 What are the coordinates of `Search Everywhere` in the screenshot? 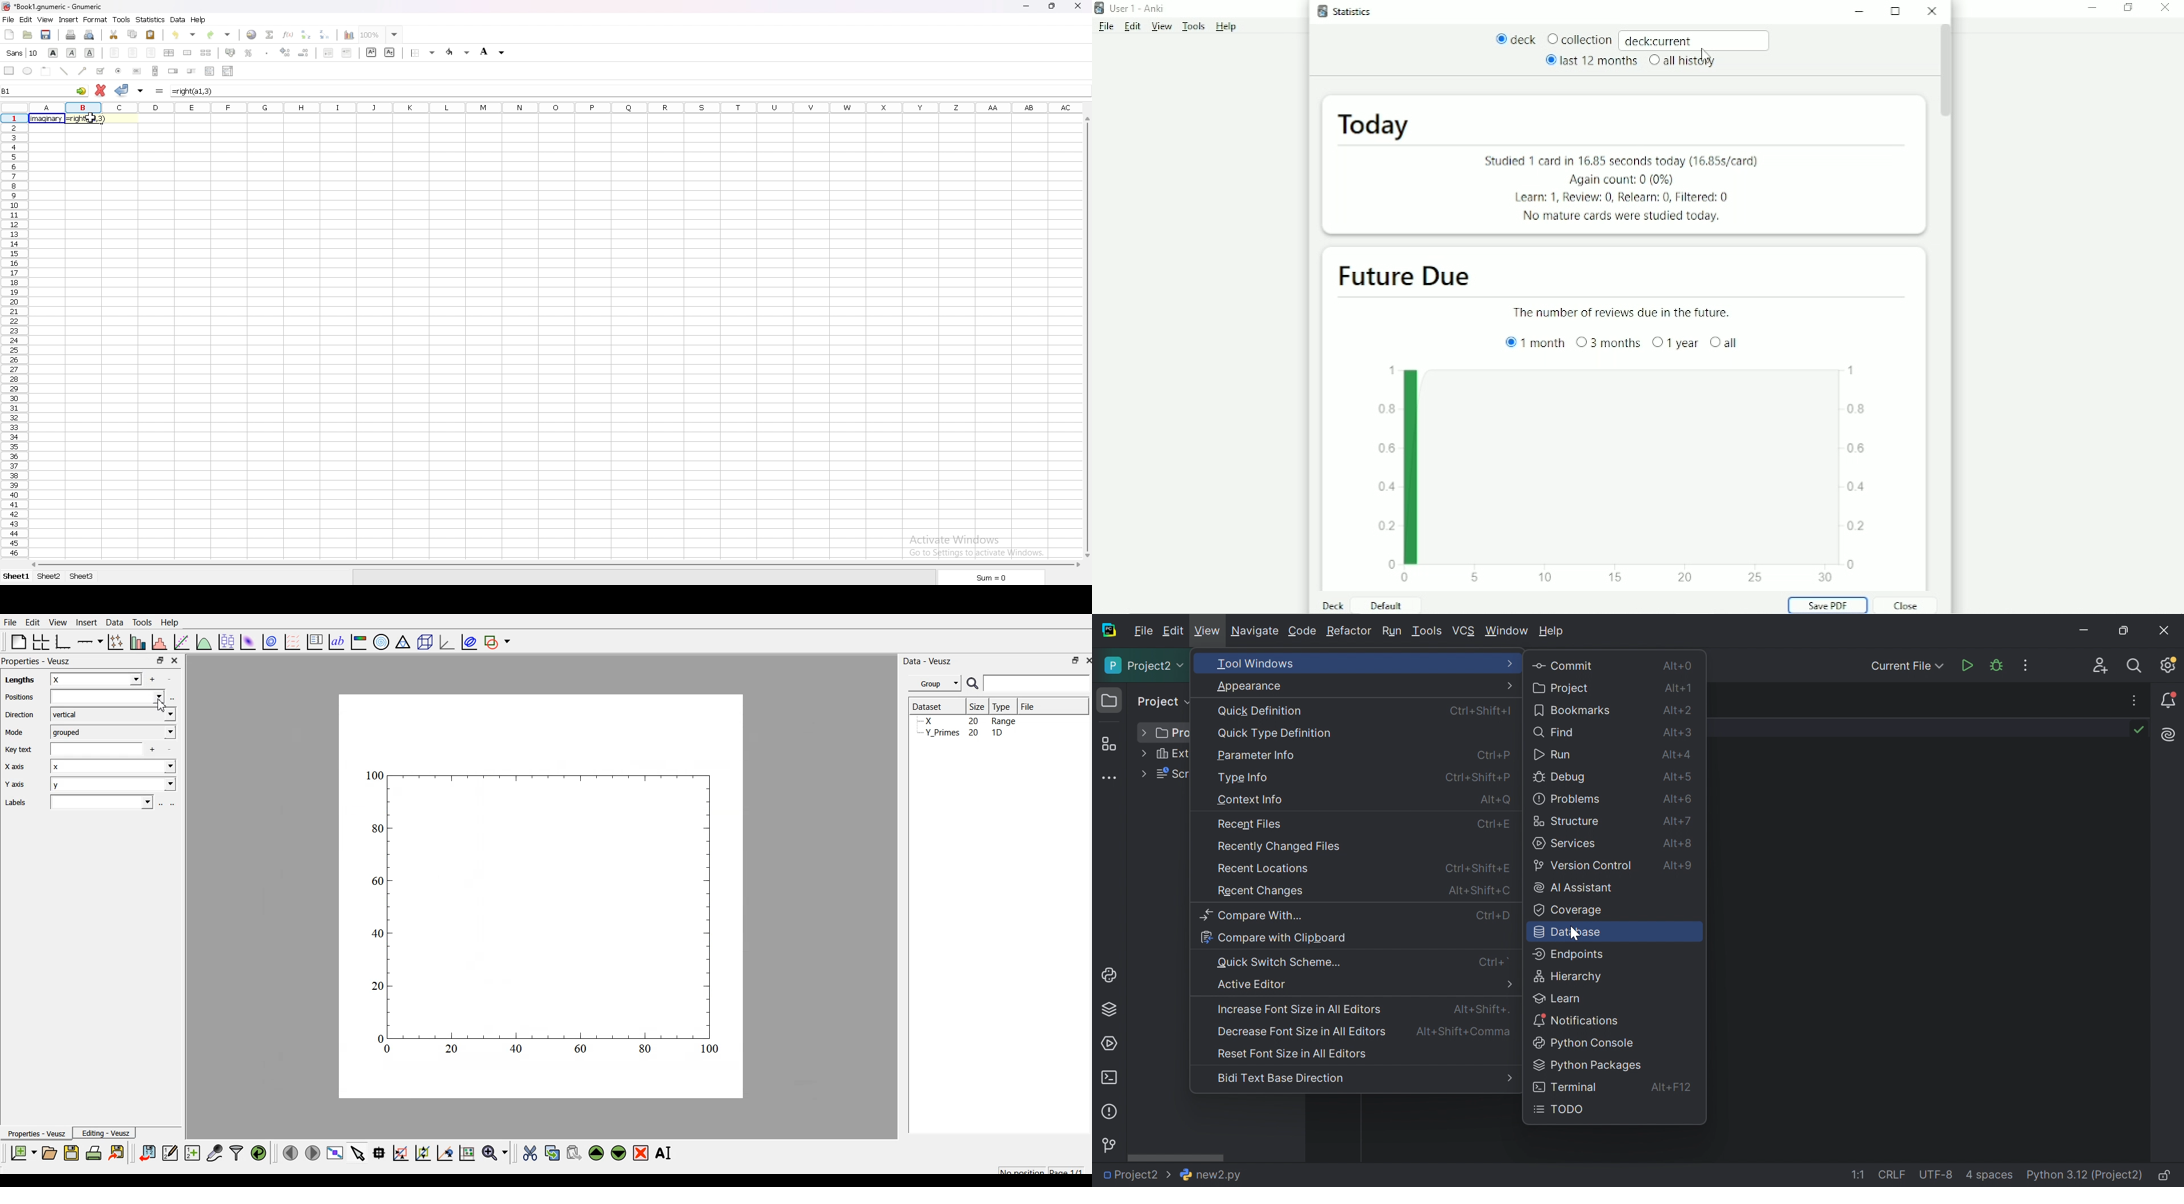 It's located at (2135, 665).